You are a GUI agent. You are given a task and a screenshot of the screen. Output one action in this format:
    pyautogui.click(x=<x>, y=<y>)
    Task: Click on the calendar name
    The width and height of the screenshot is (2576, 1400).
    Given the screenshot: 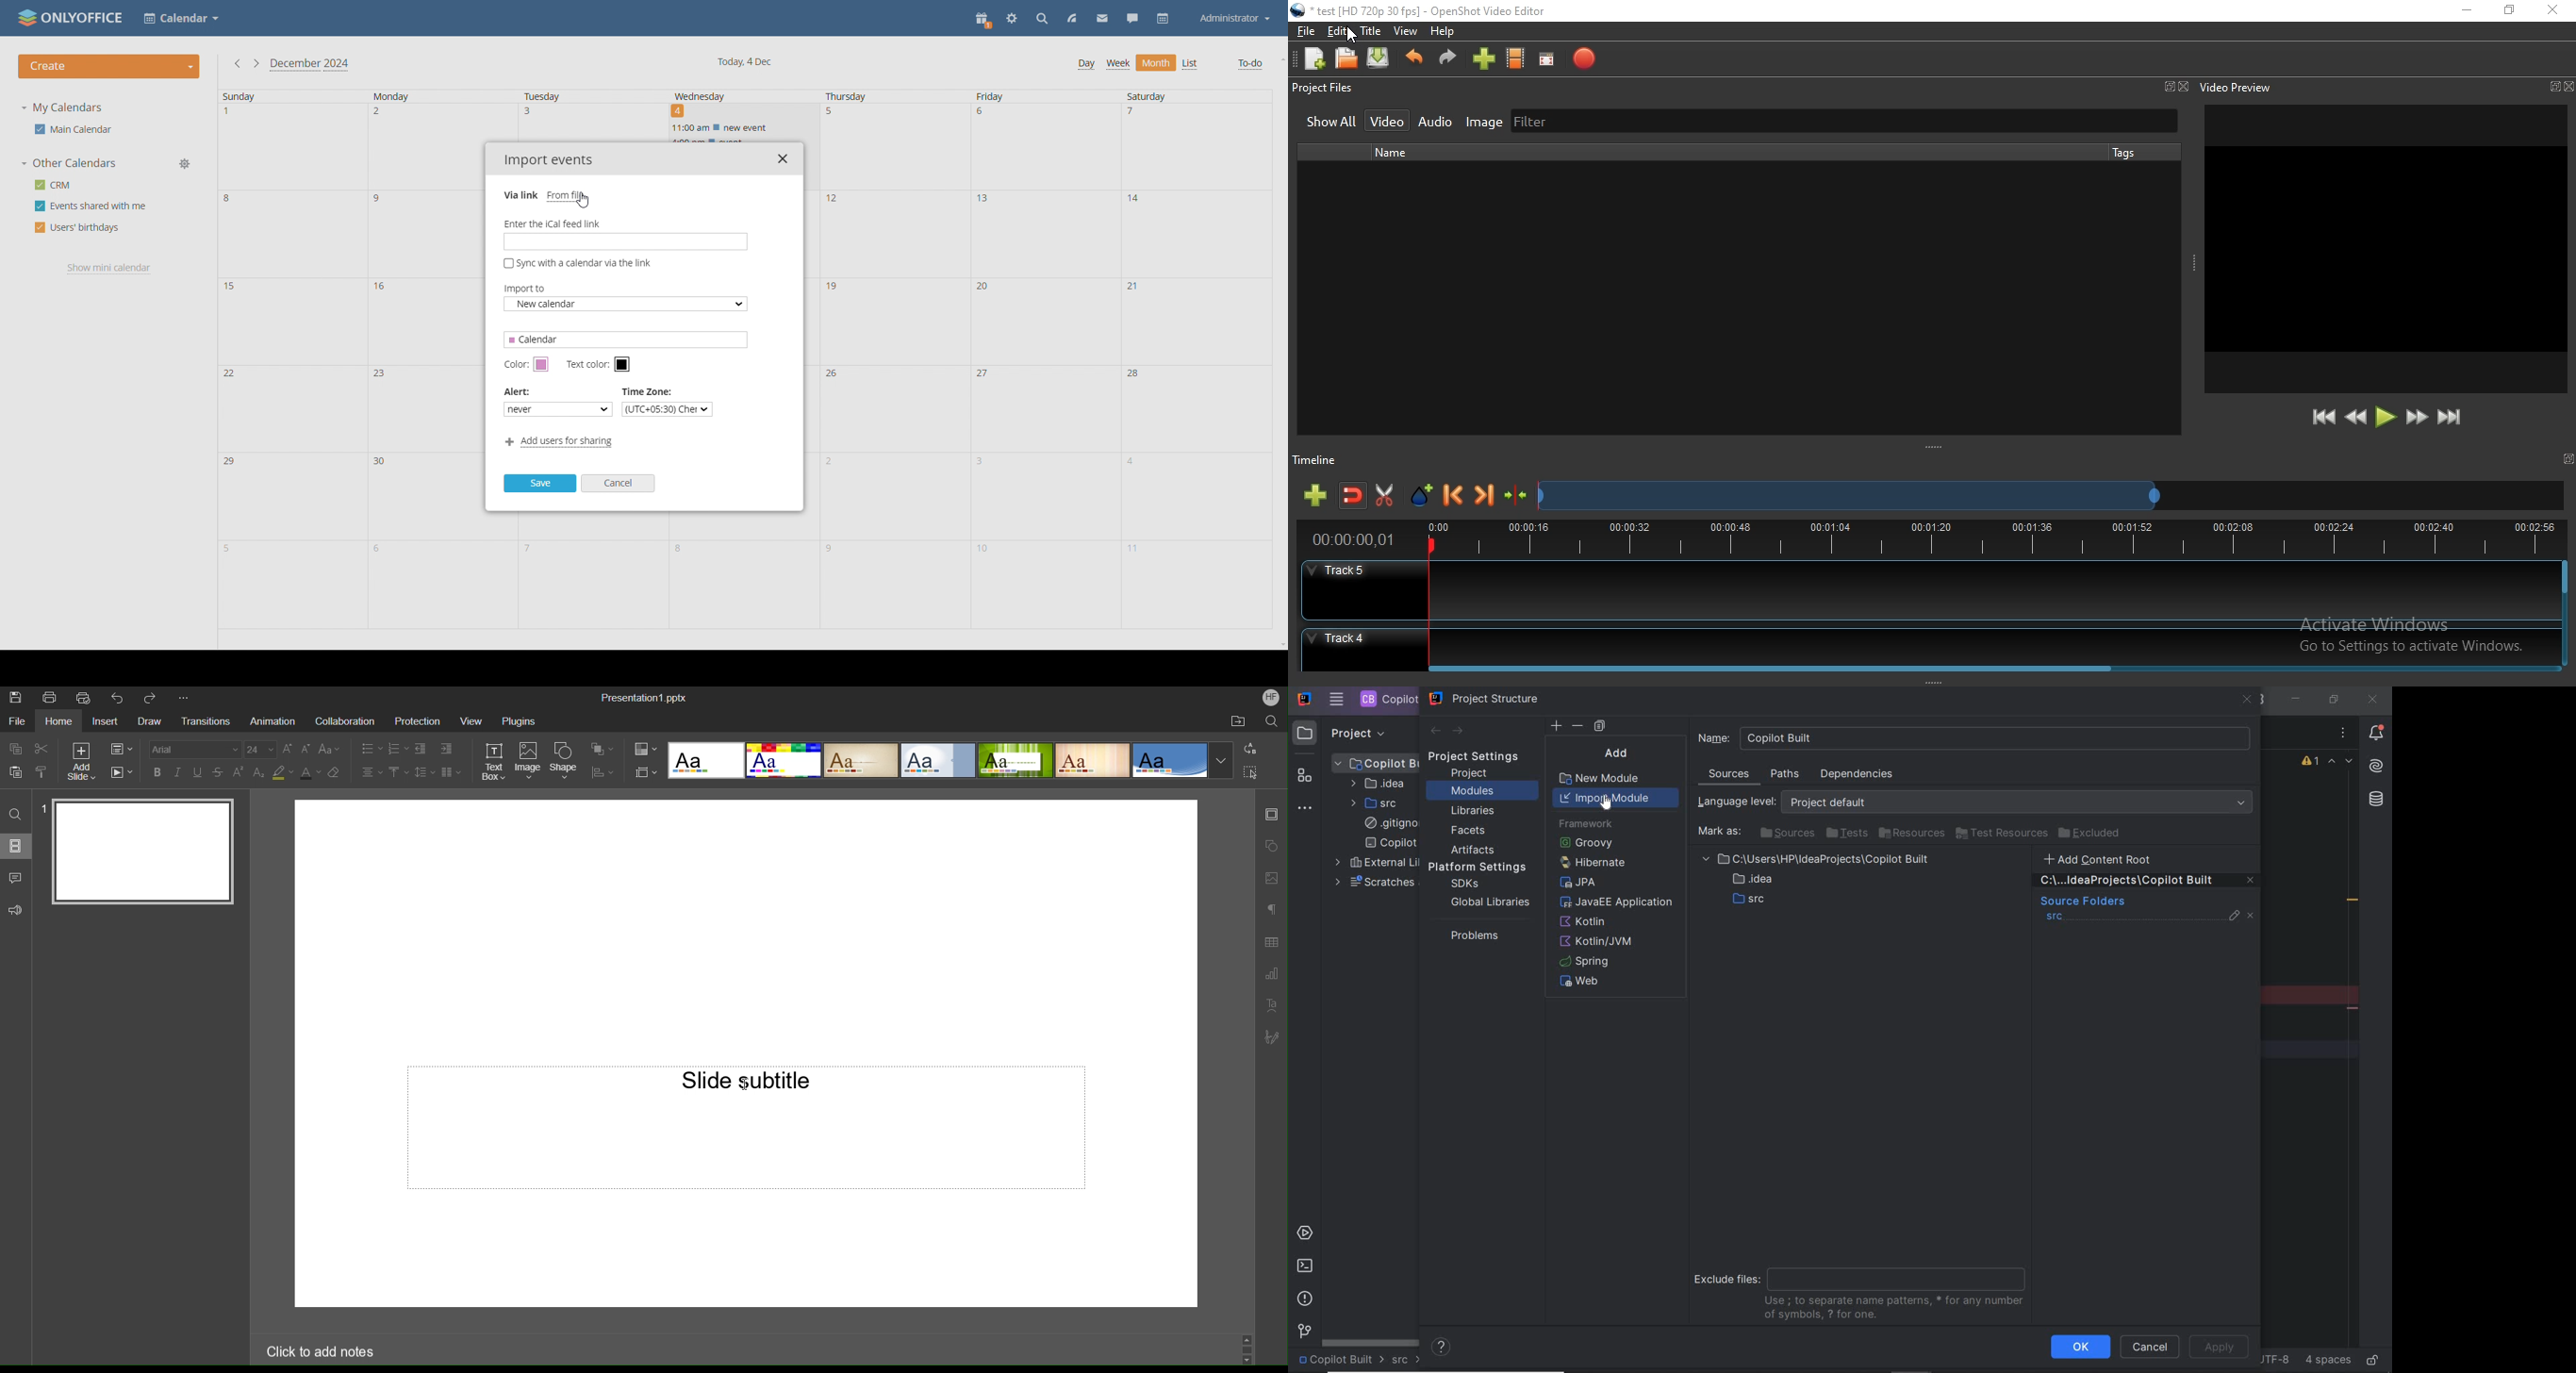 What is the action you would take?
    pyautogui.click(x=625, y=339)
    